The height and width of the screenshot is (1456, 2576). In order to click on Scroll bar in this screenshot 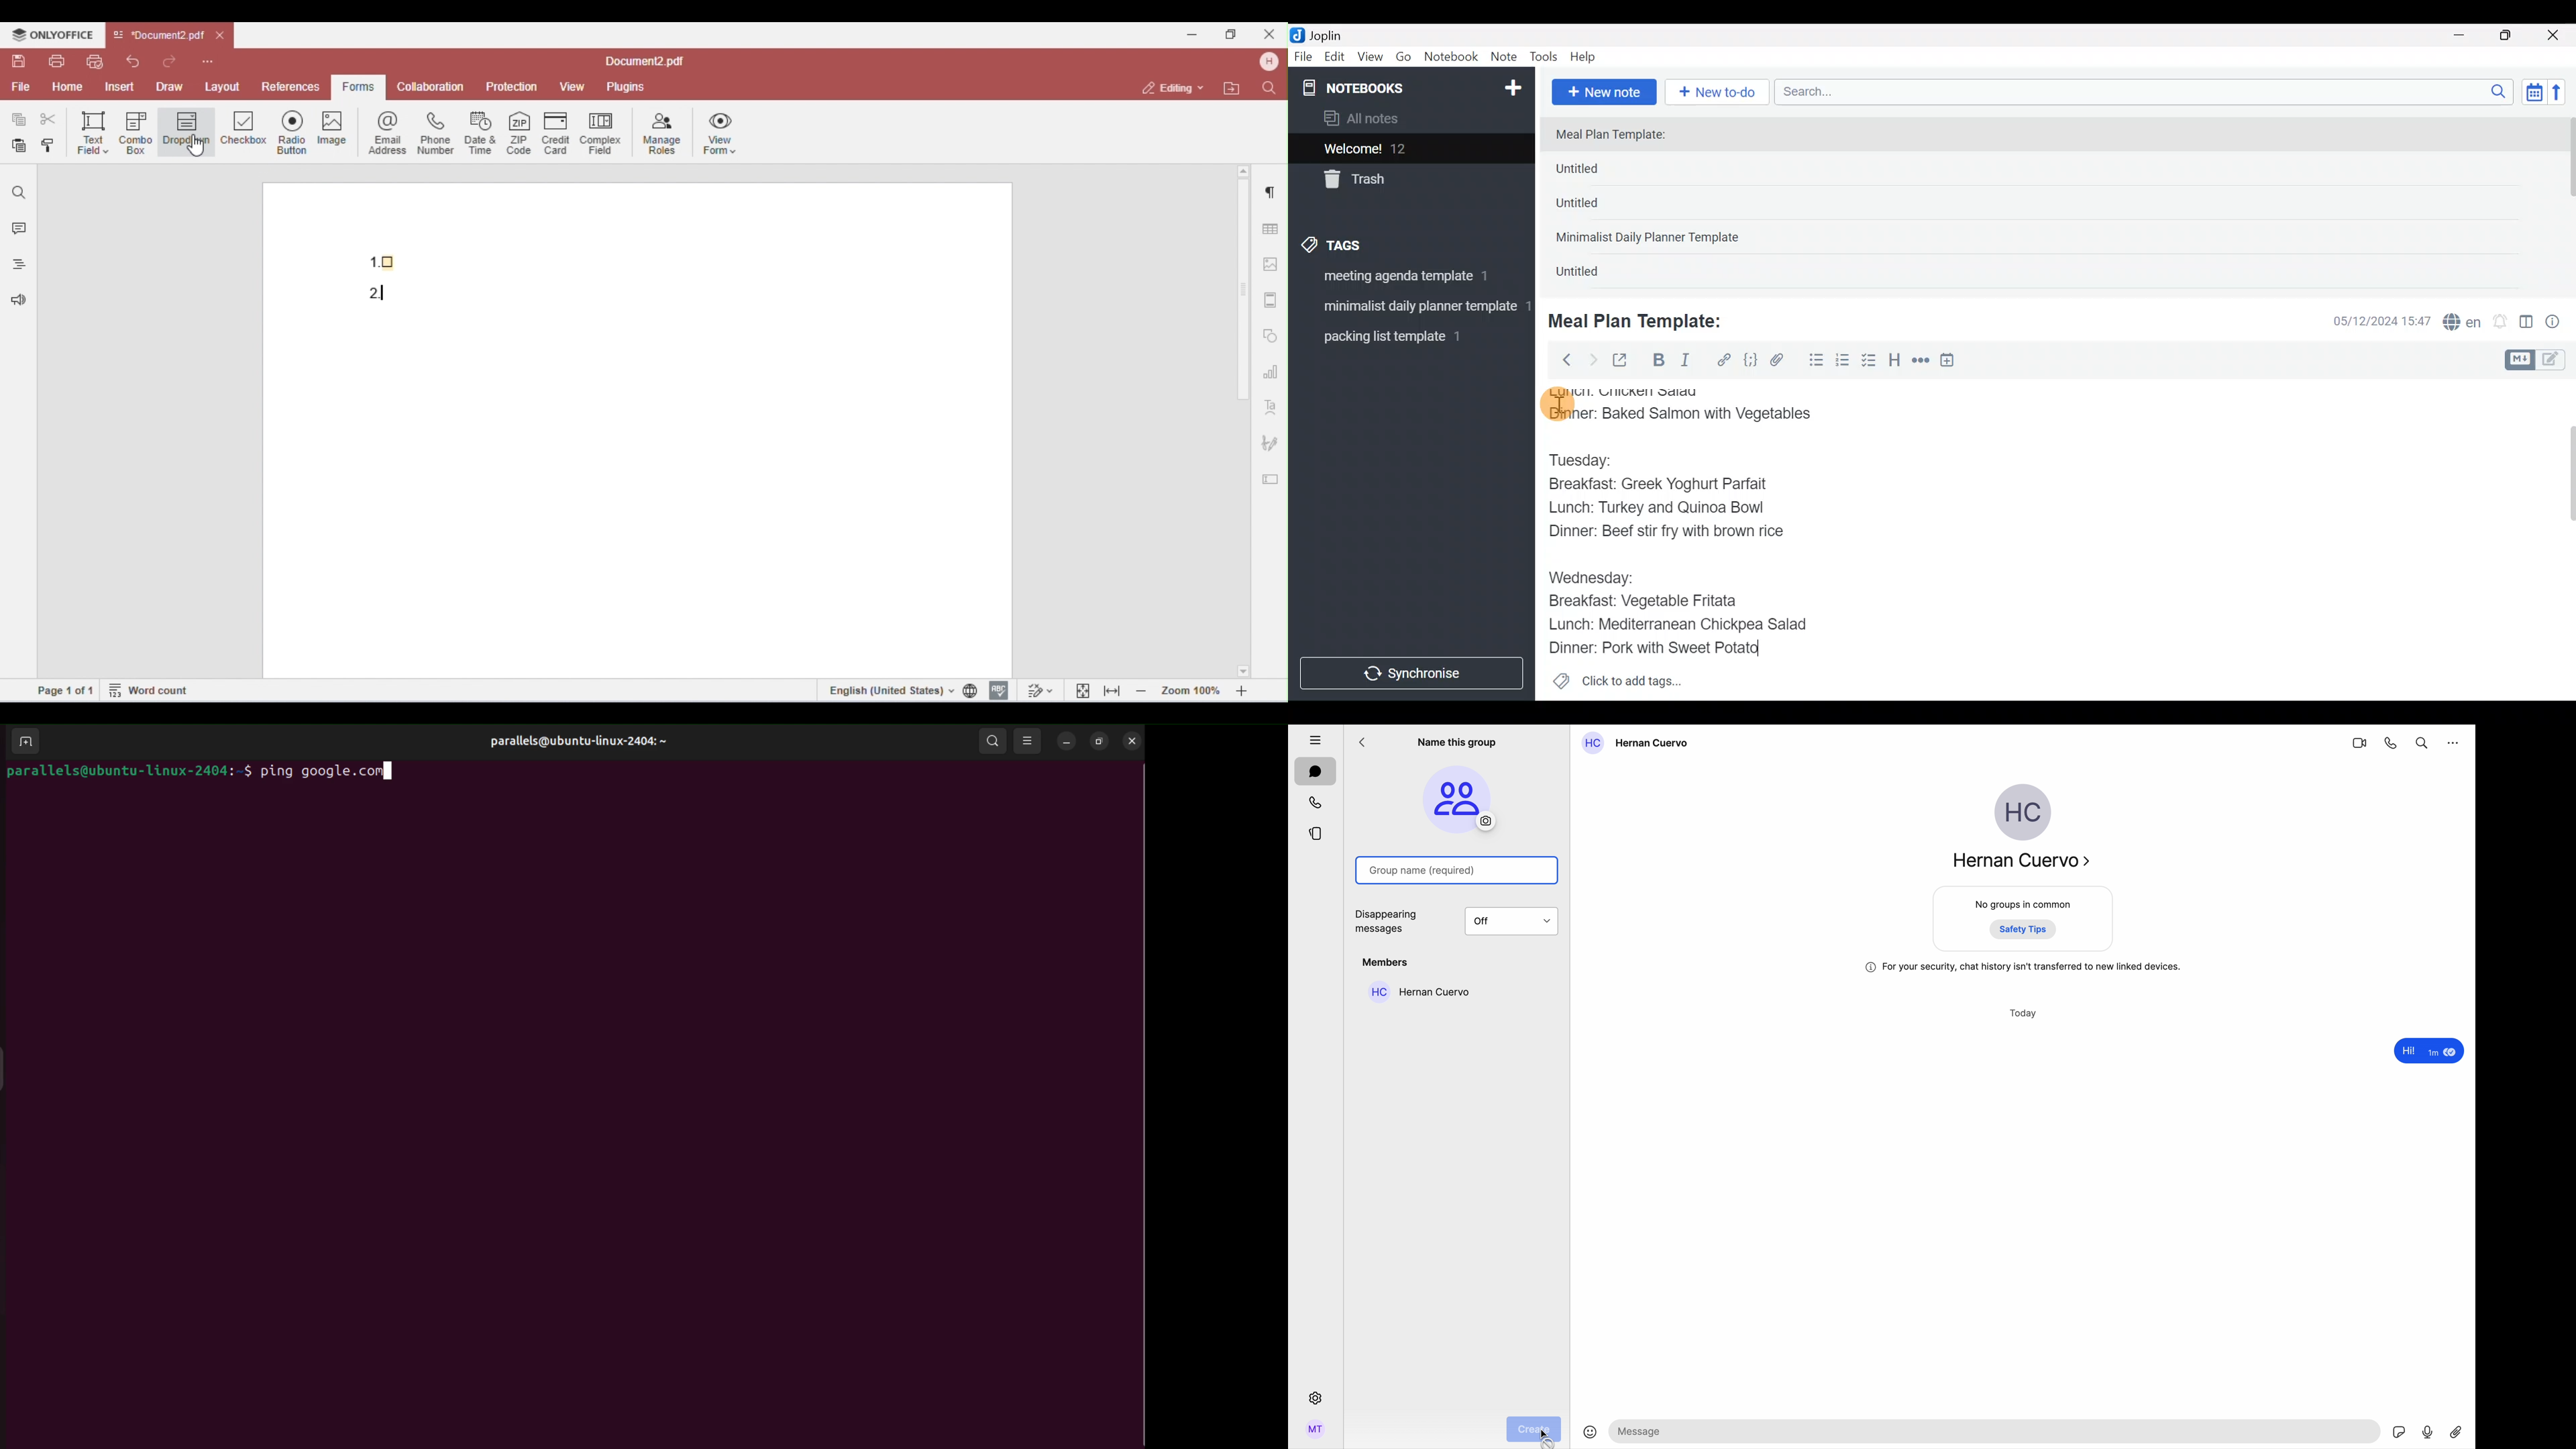, I will do `click(2562, 539)`.